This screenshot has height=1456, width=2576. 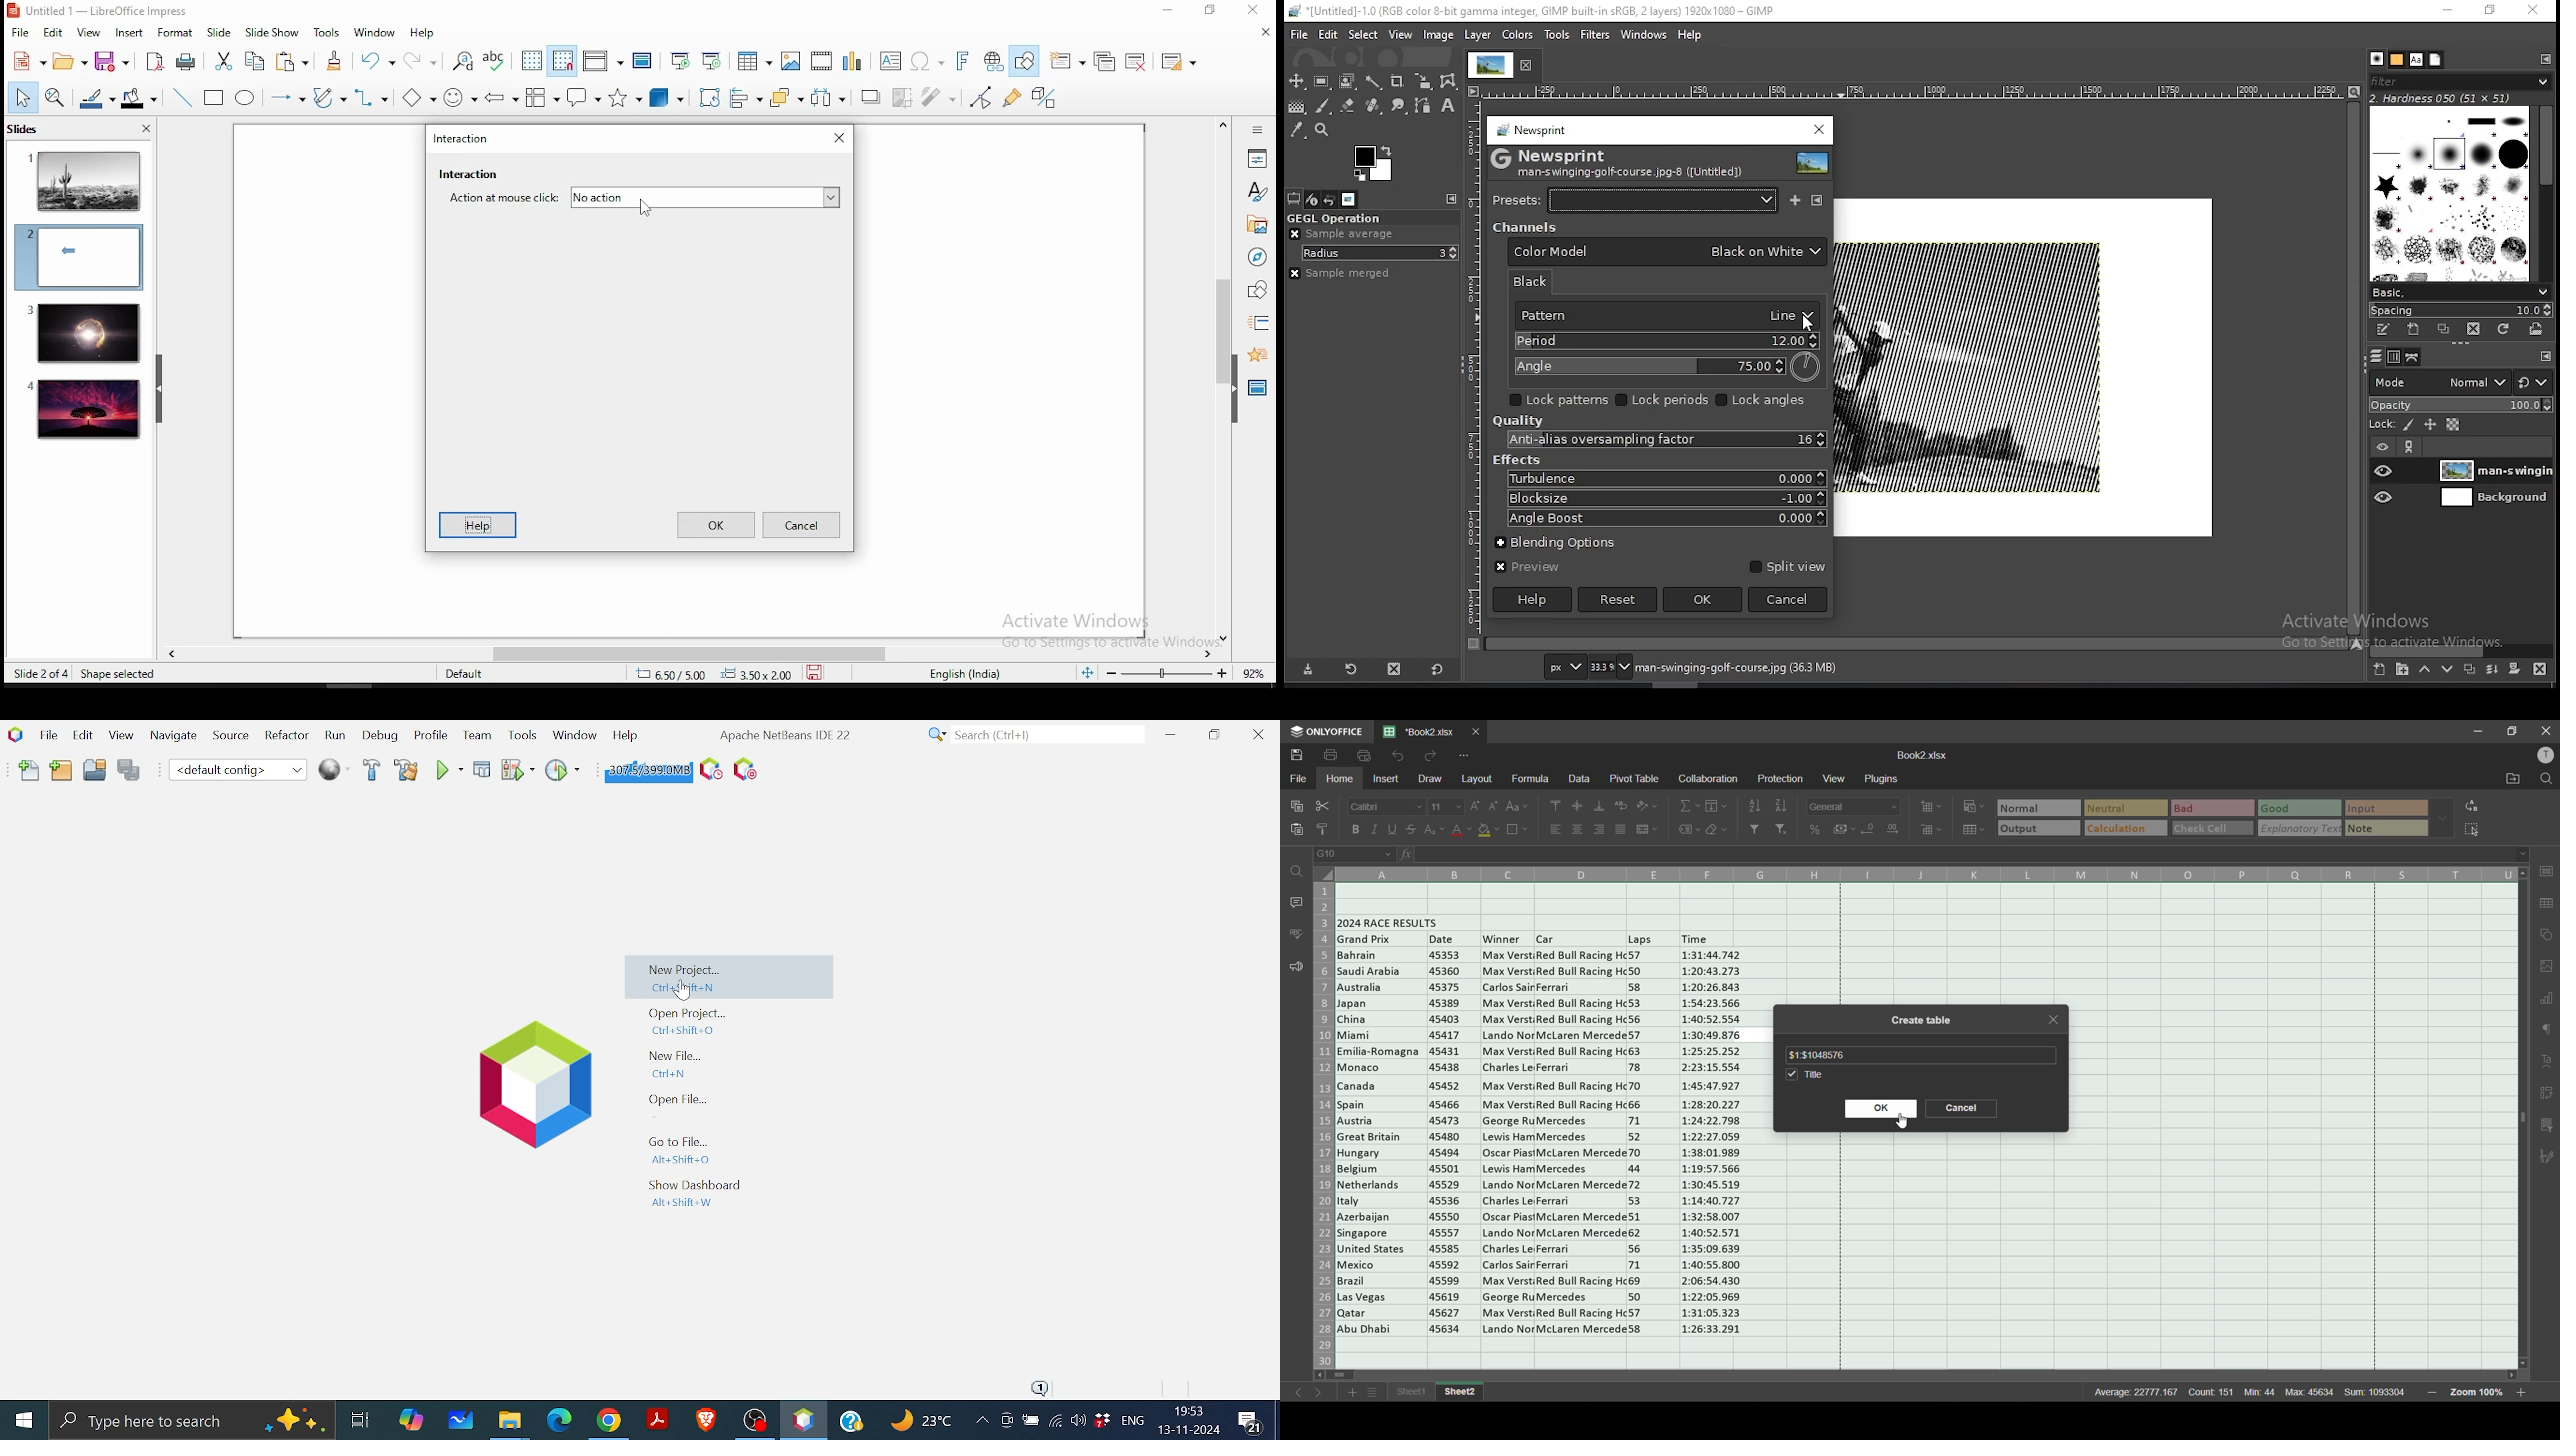 I want to click on close, so click(x=144, y=131).